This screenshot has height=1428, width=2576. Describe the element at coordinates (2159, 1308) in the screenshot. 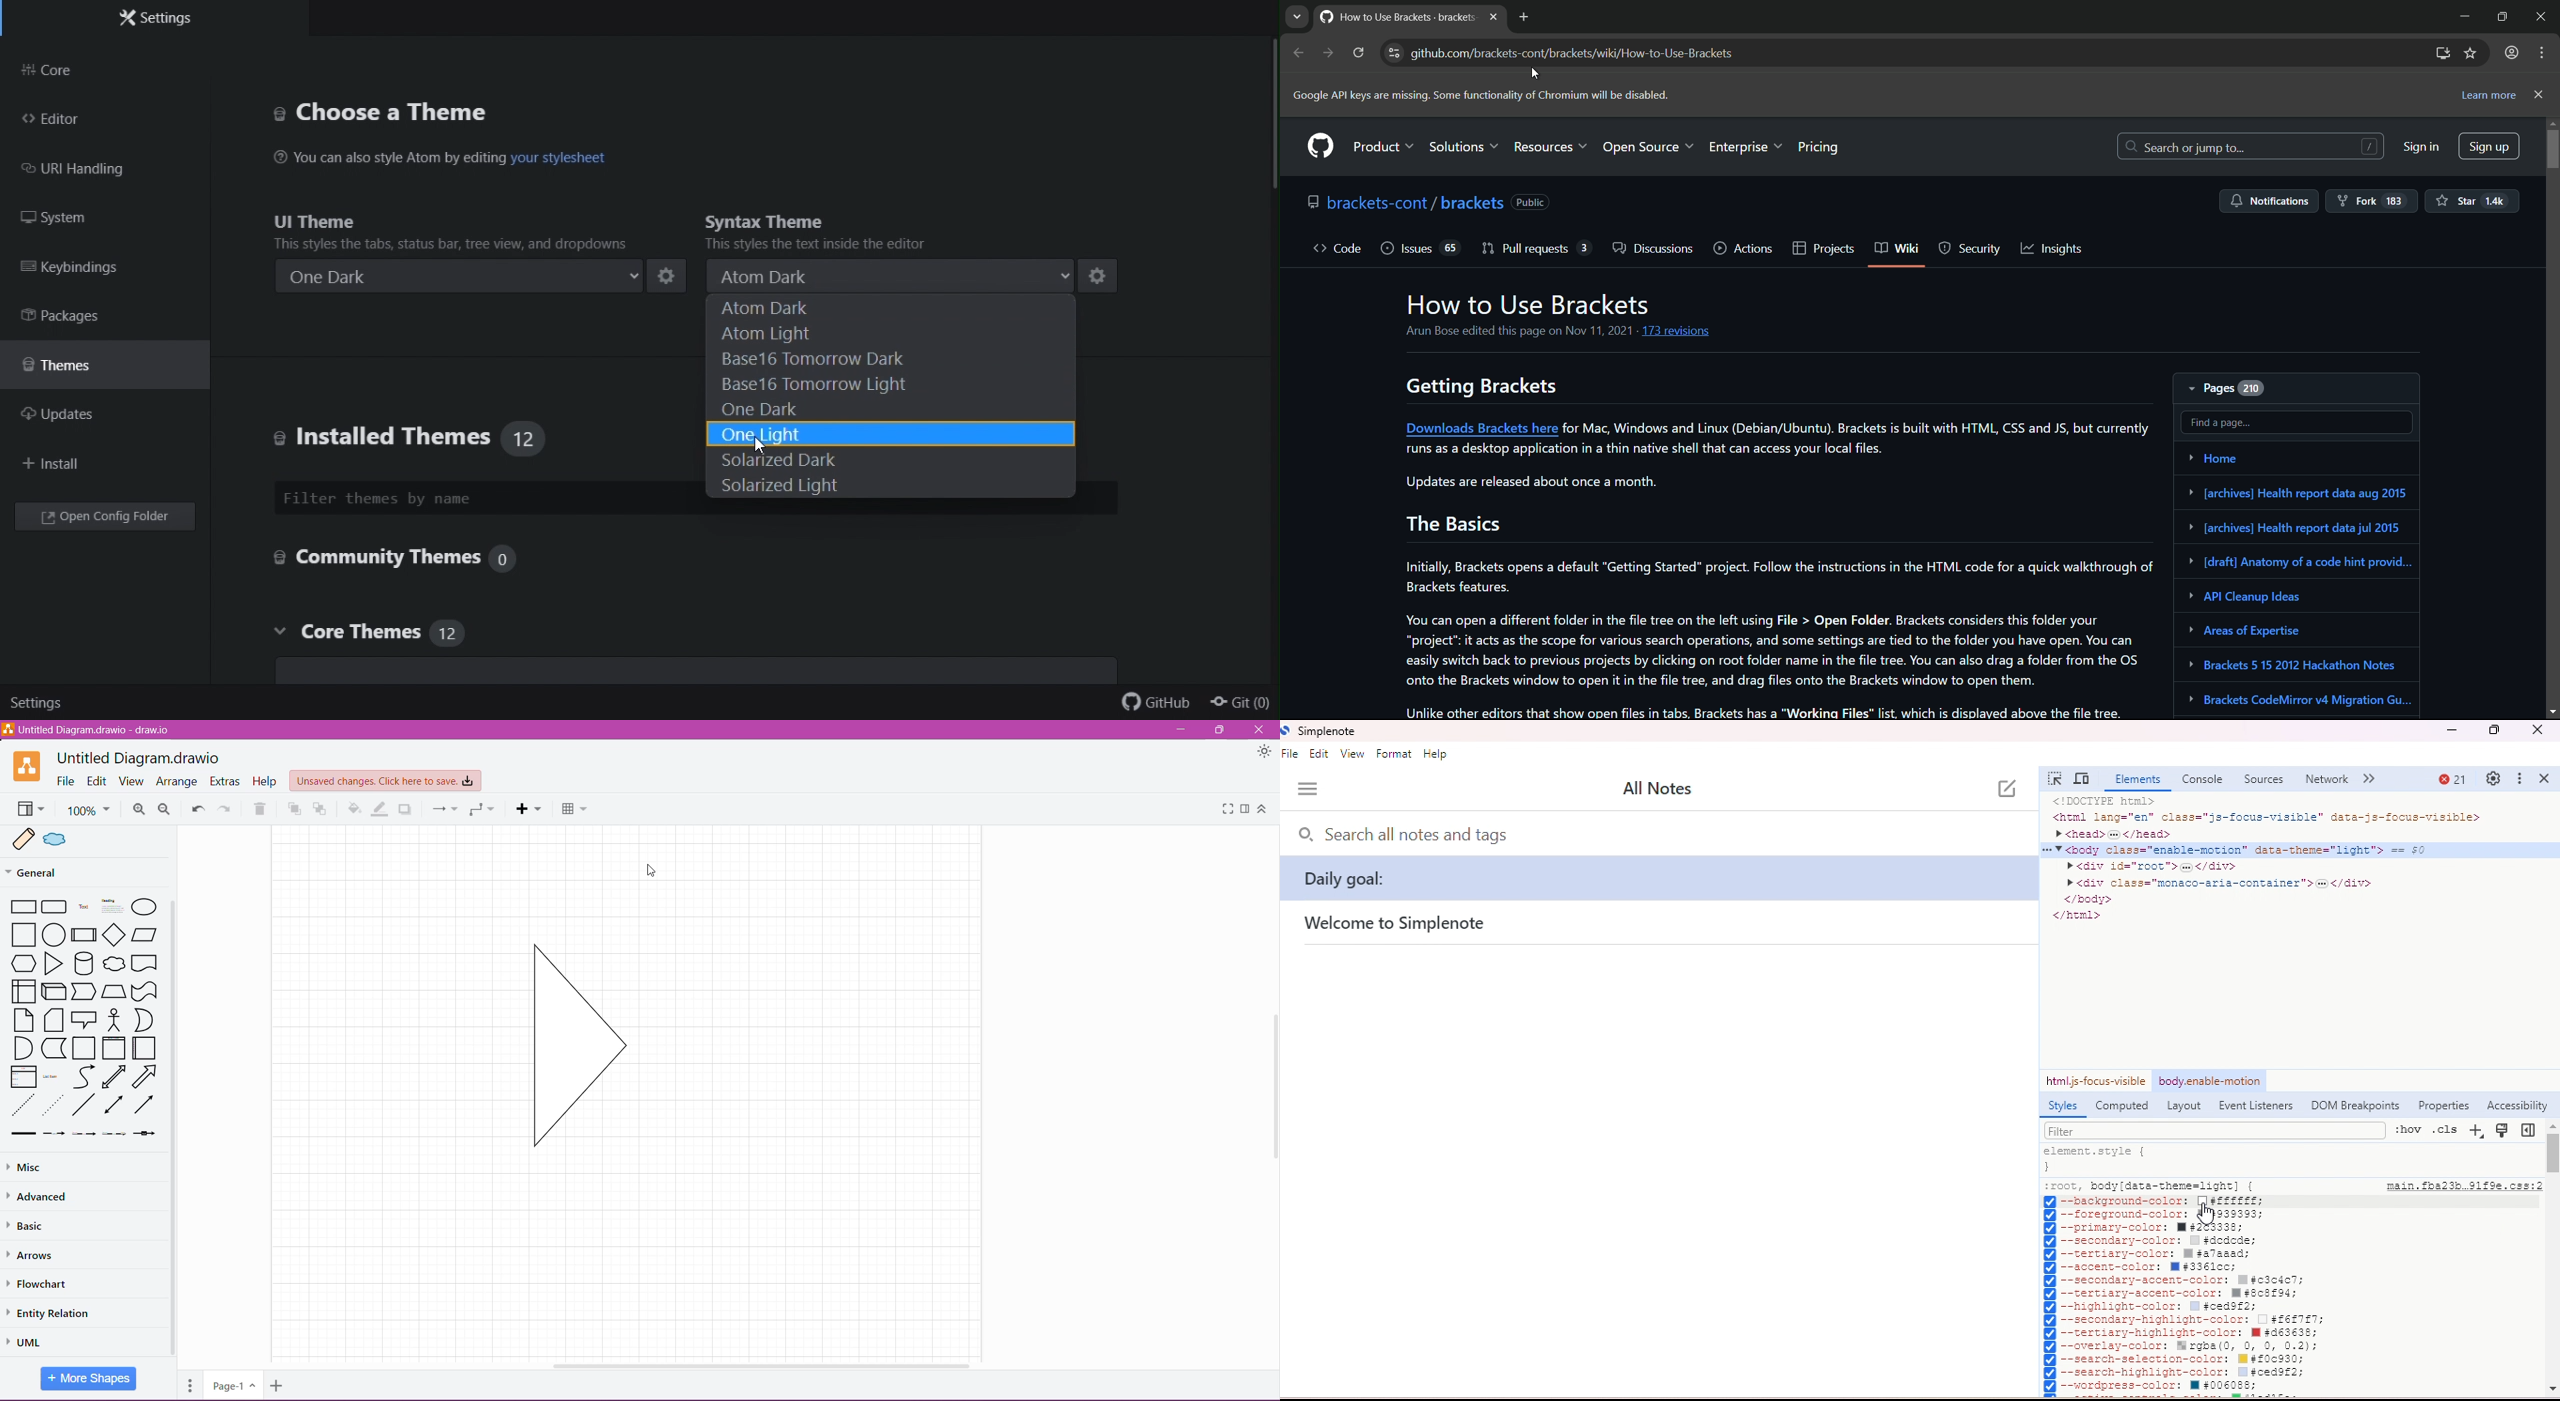

I see `highlight-color` at that location.